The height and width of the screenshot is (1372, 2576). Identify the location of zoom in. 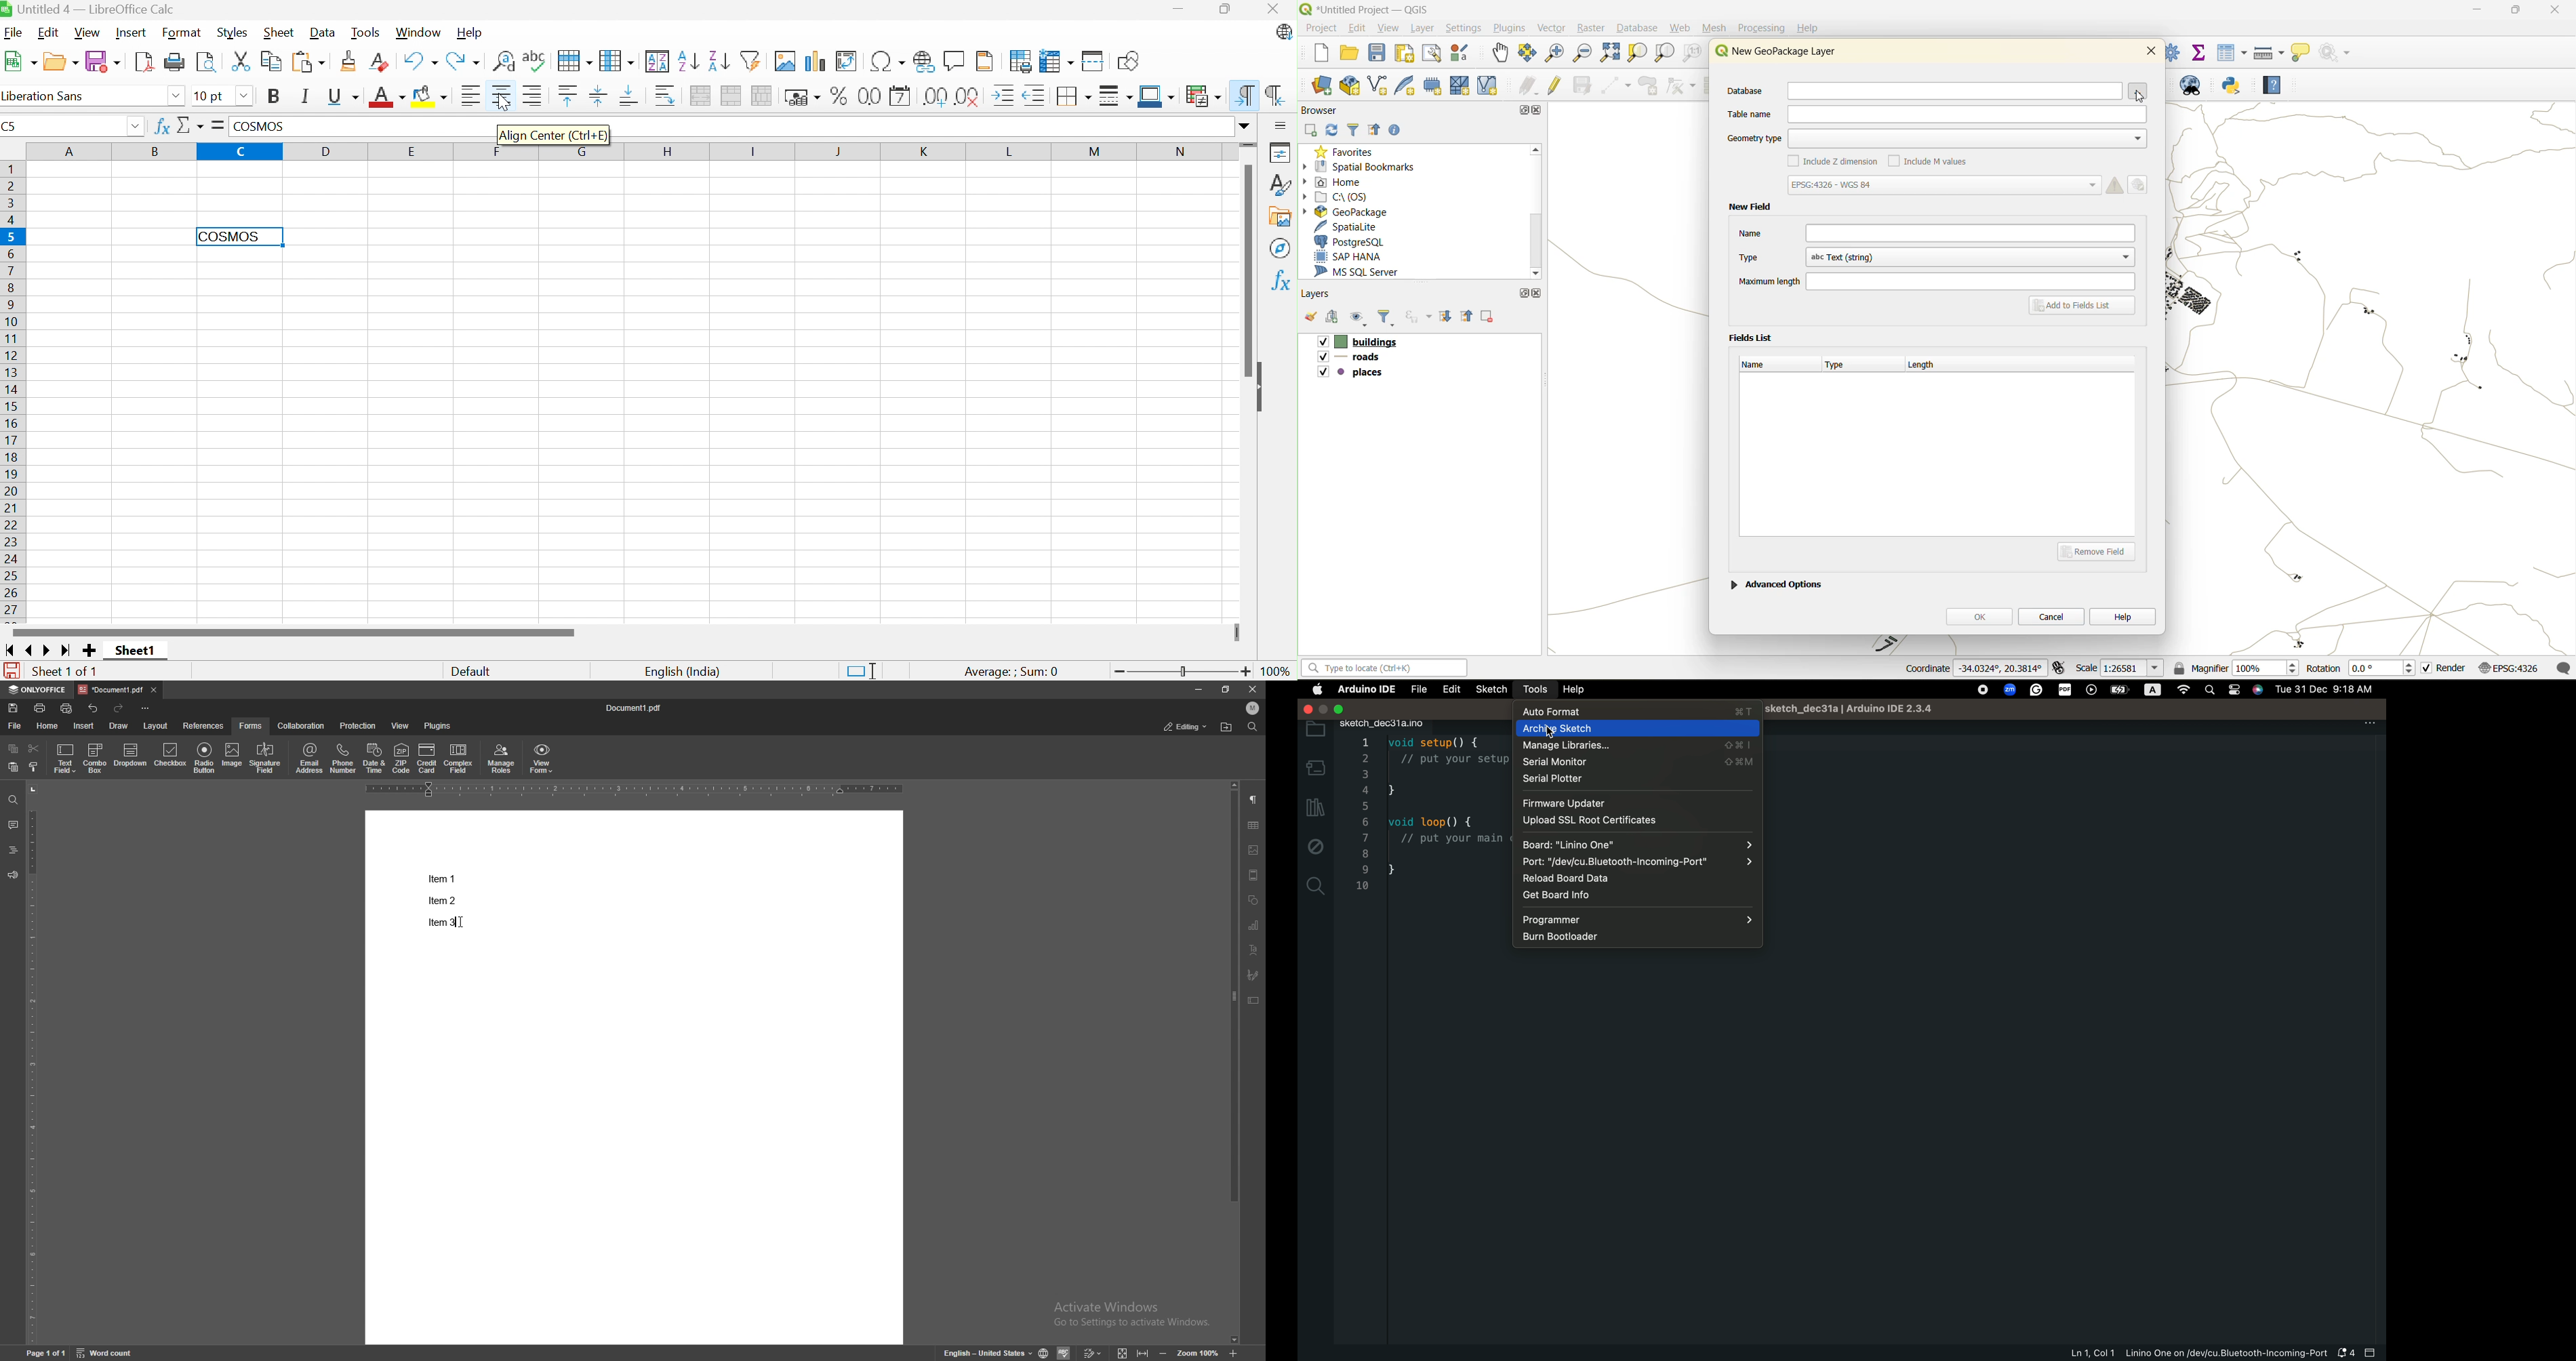
(1553, 52).